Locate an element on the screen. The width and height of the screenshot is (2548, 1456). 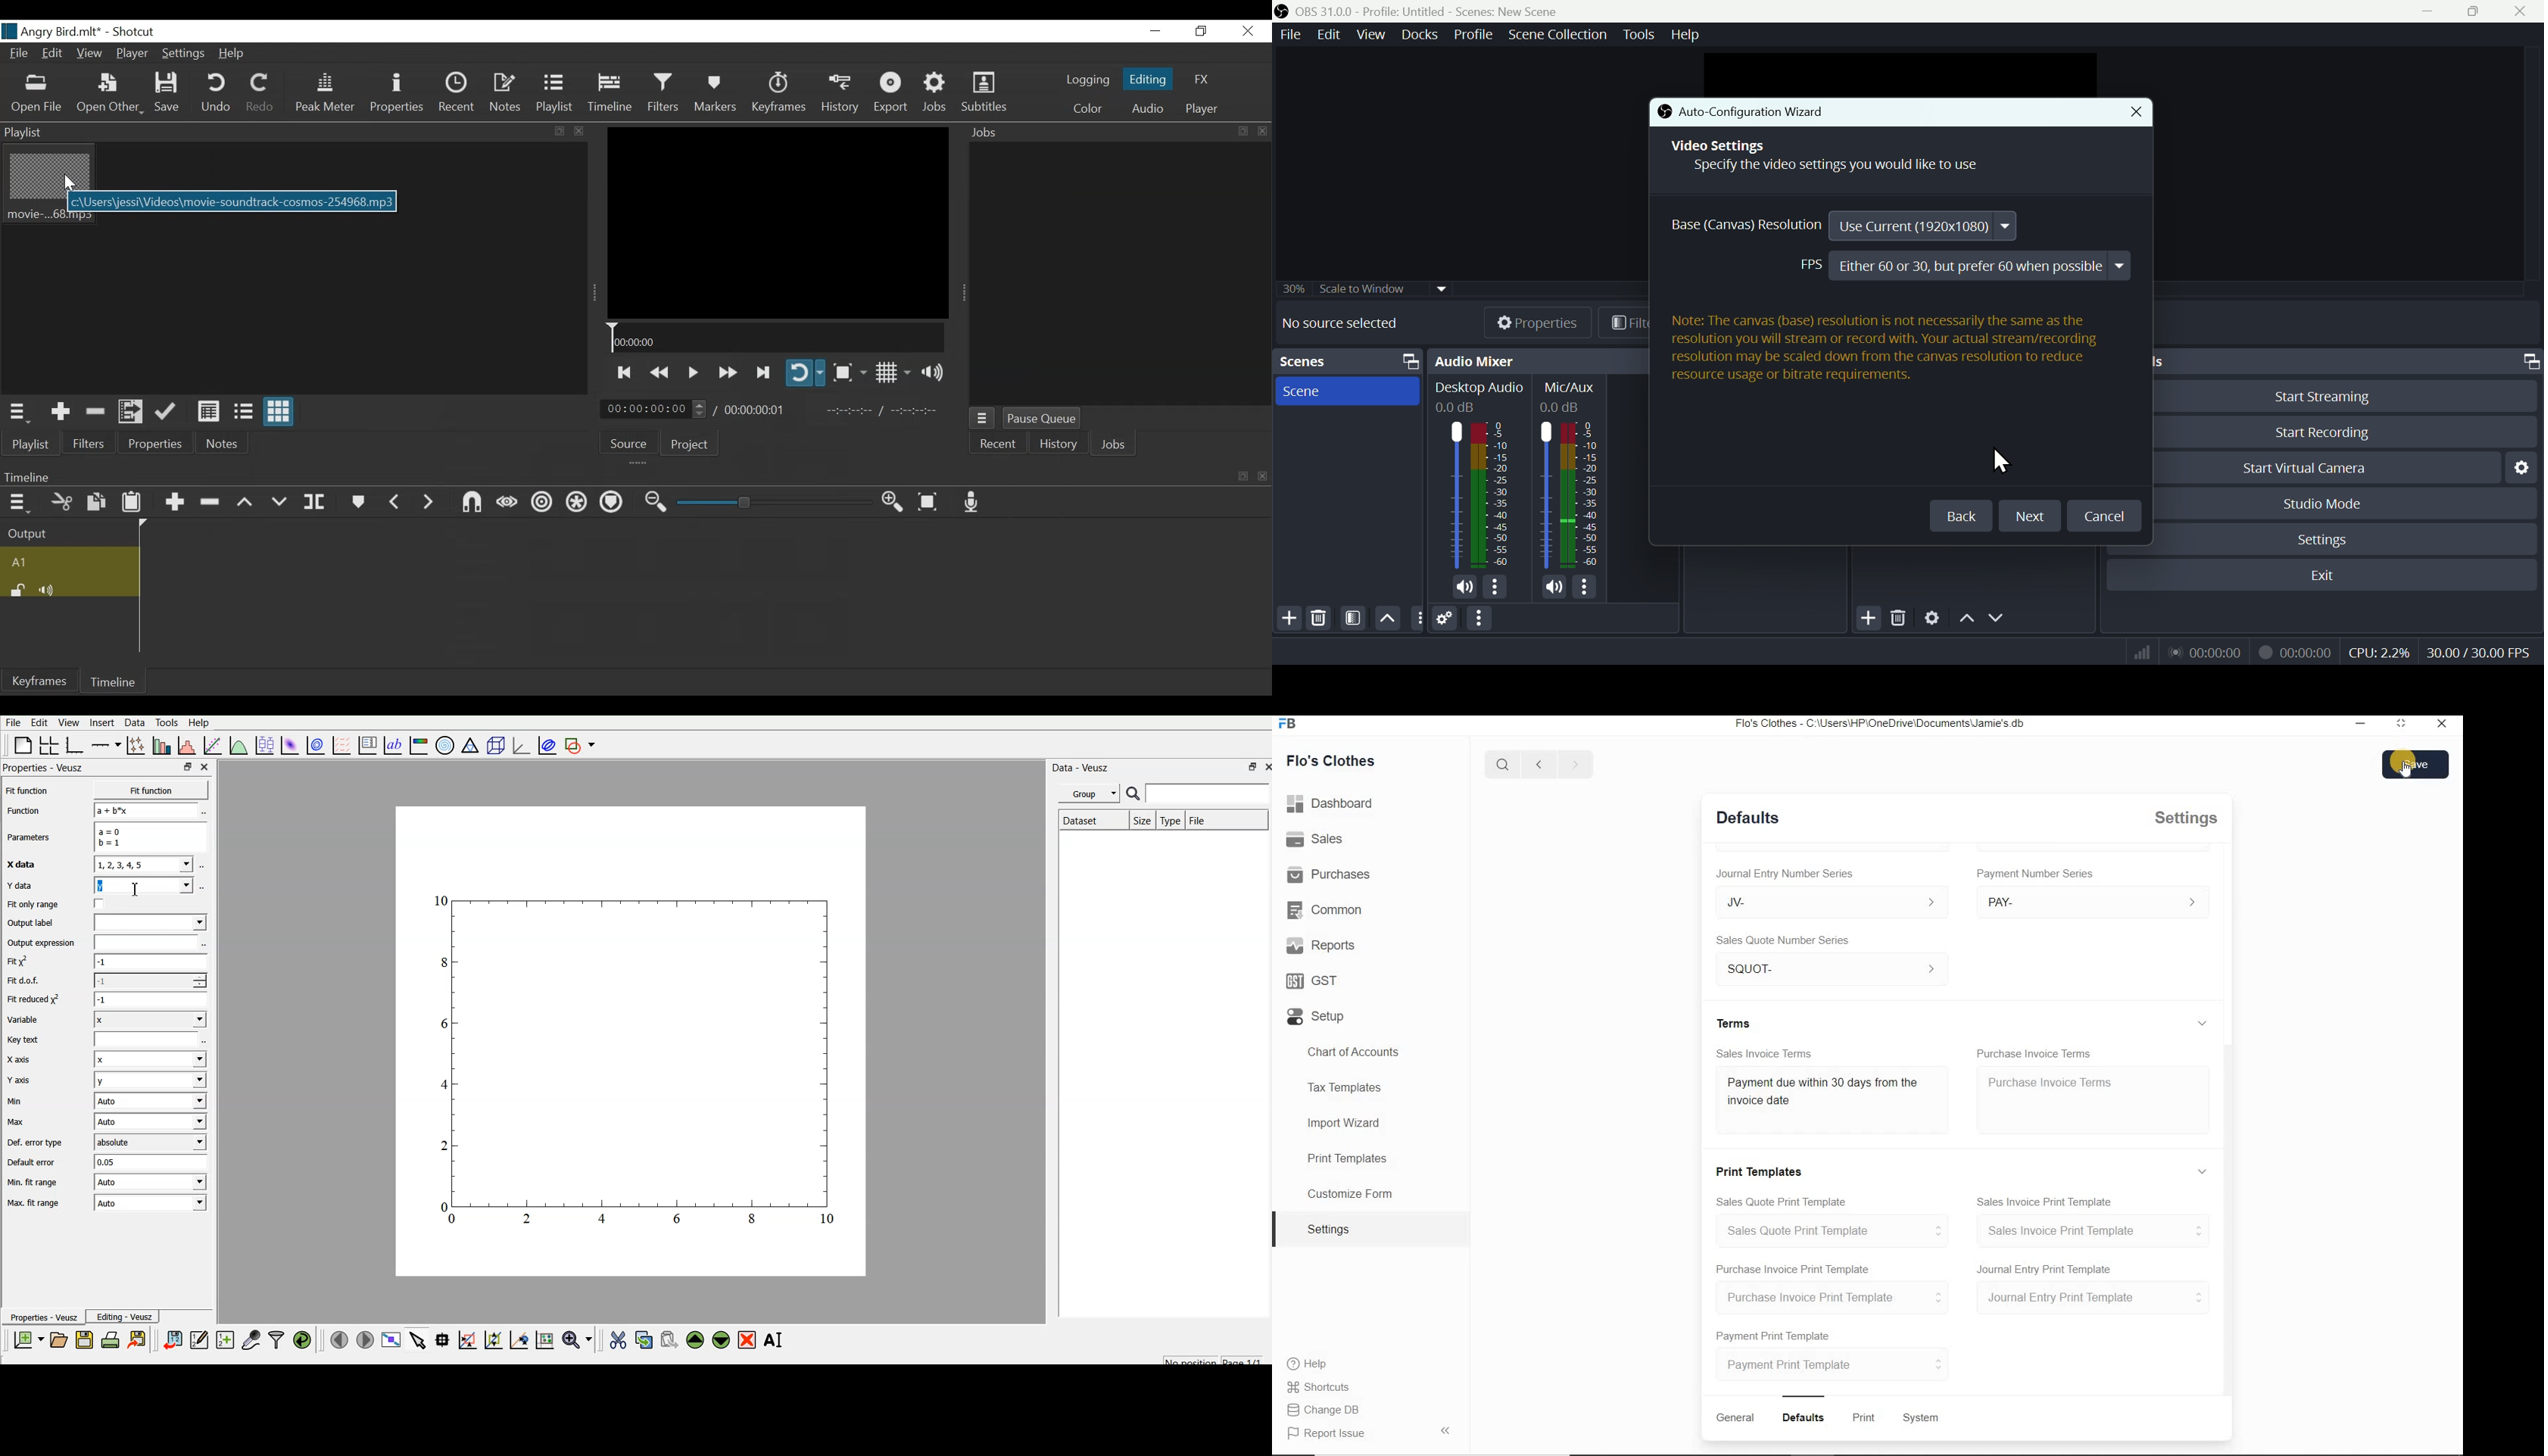
Sales Invoice Print Template is located at coordinates (2045, 1201).